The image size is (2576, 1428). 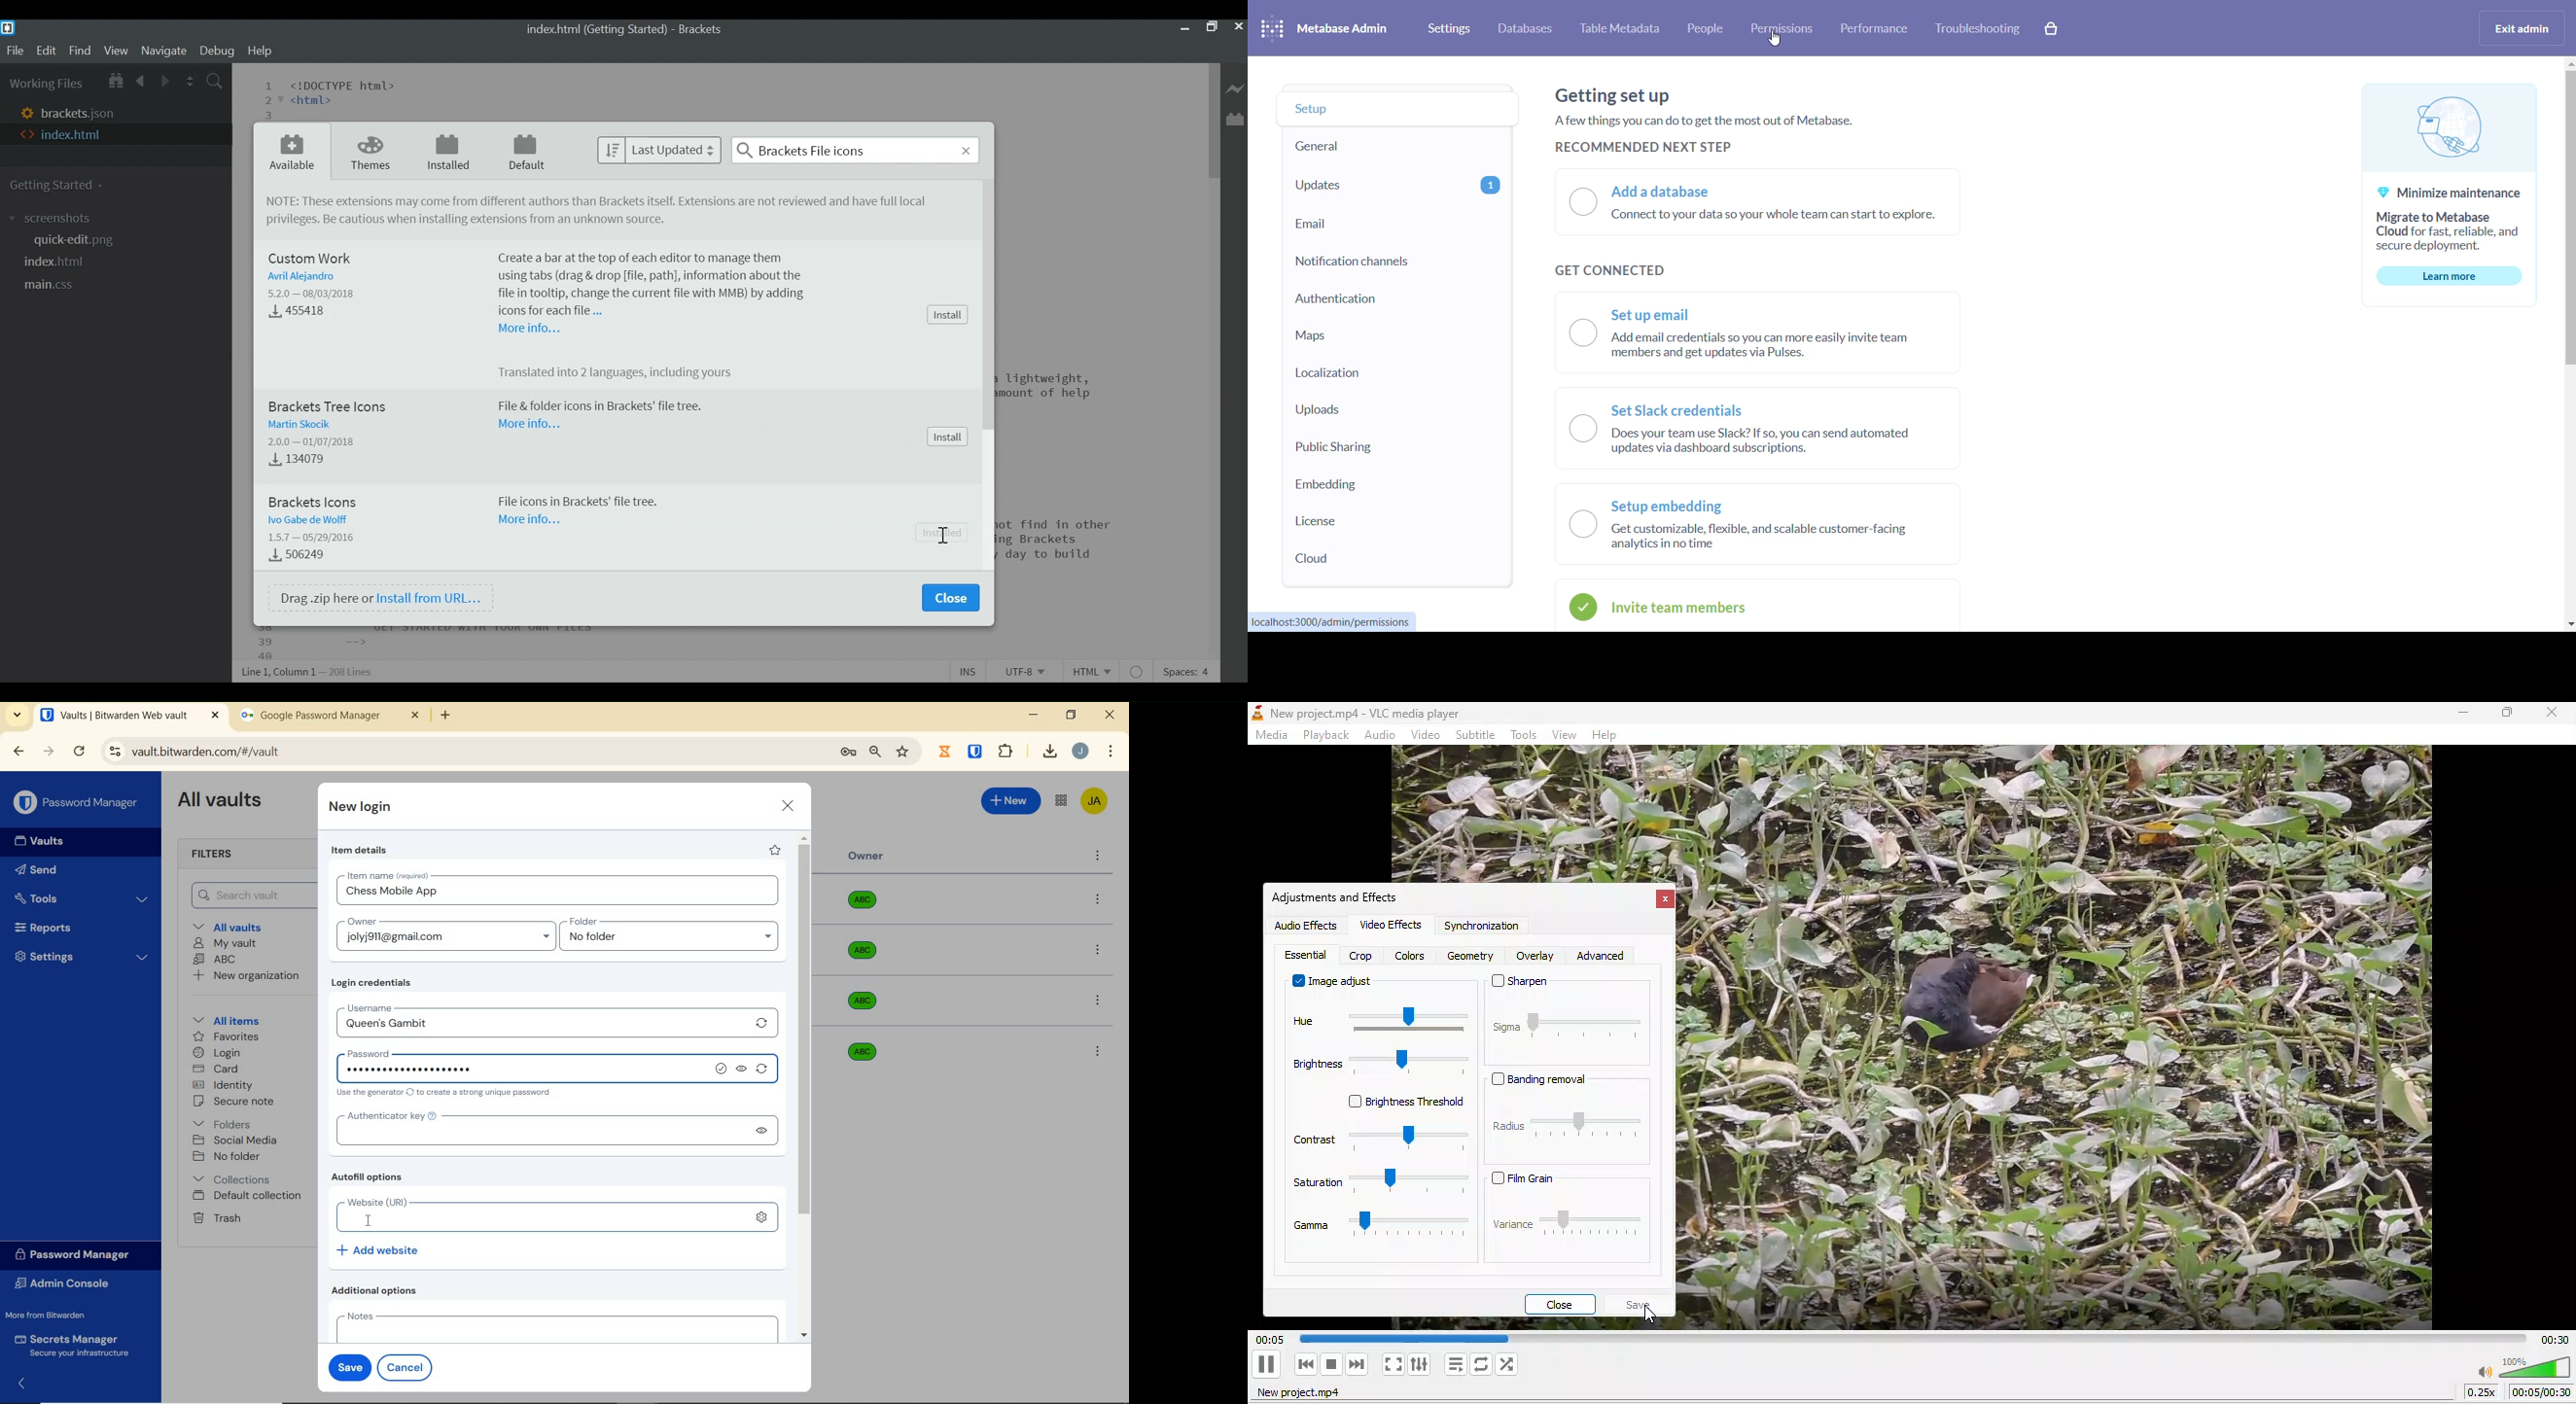 What do you see at coordinates (1358, 1367) in the screenshot?
I see `next media` at bounding box center [1358, 1367].